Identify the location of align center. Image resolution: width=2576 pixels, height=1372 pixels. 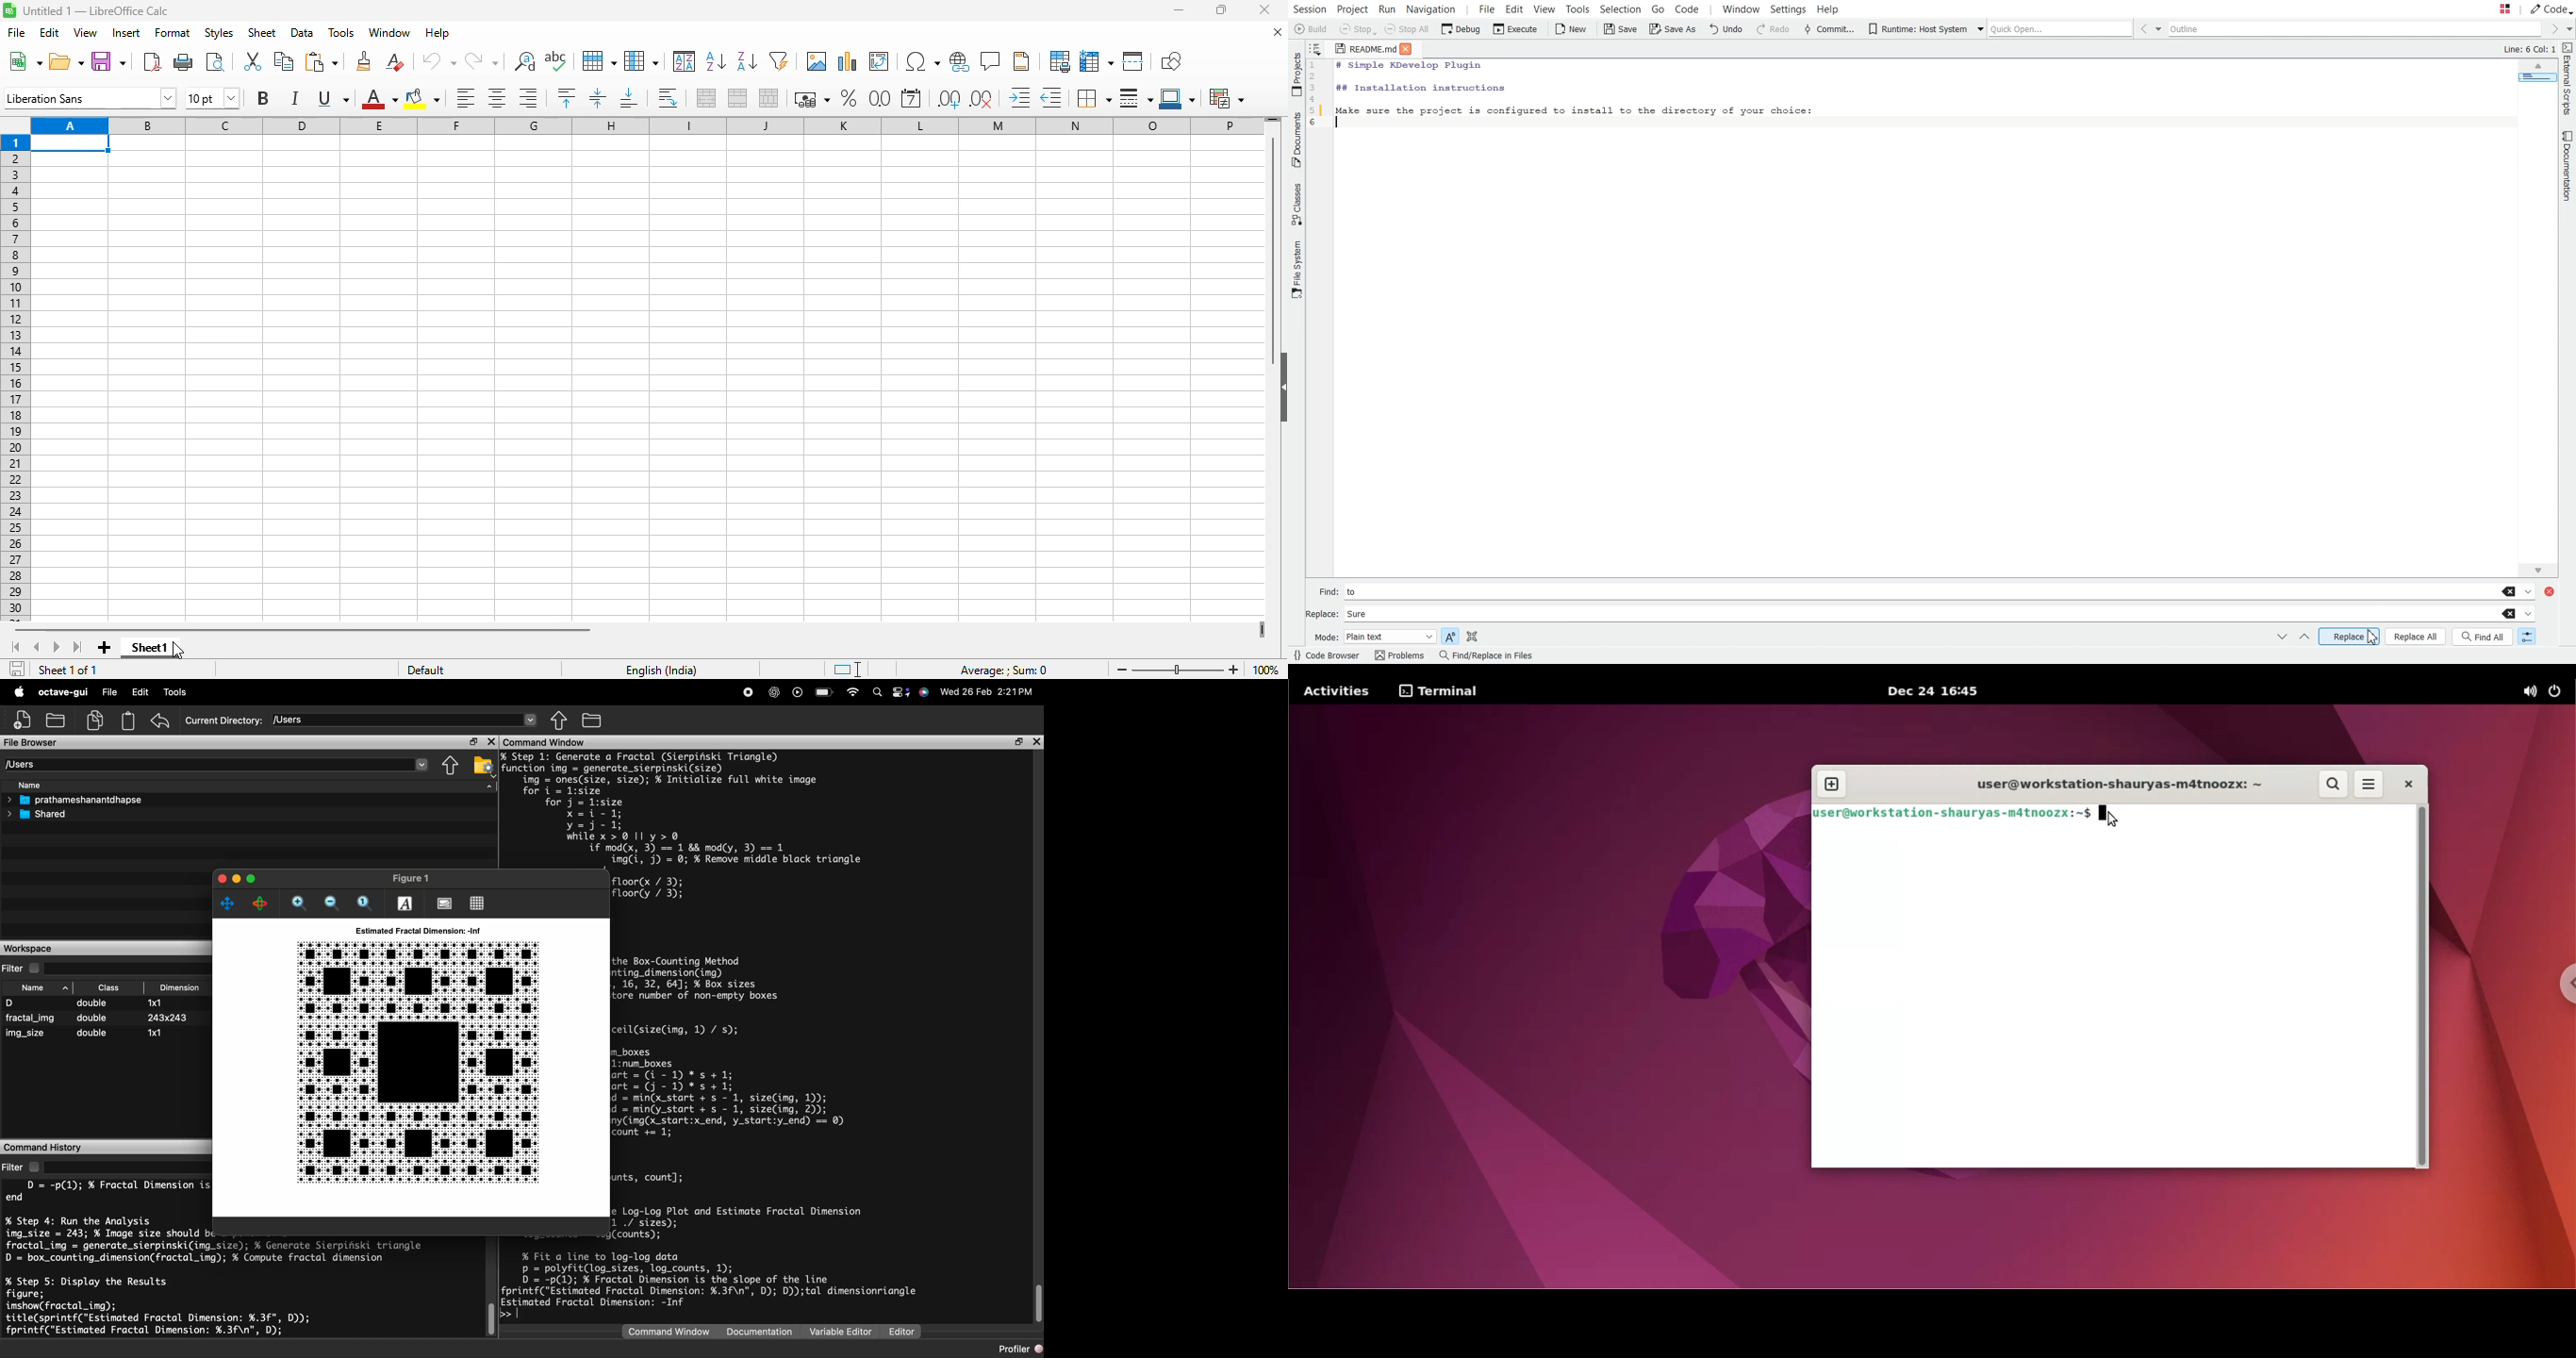
(497, 98).